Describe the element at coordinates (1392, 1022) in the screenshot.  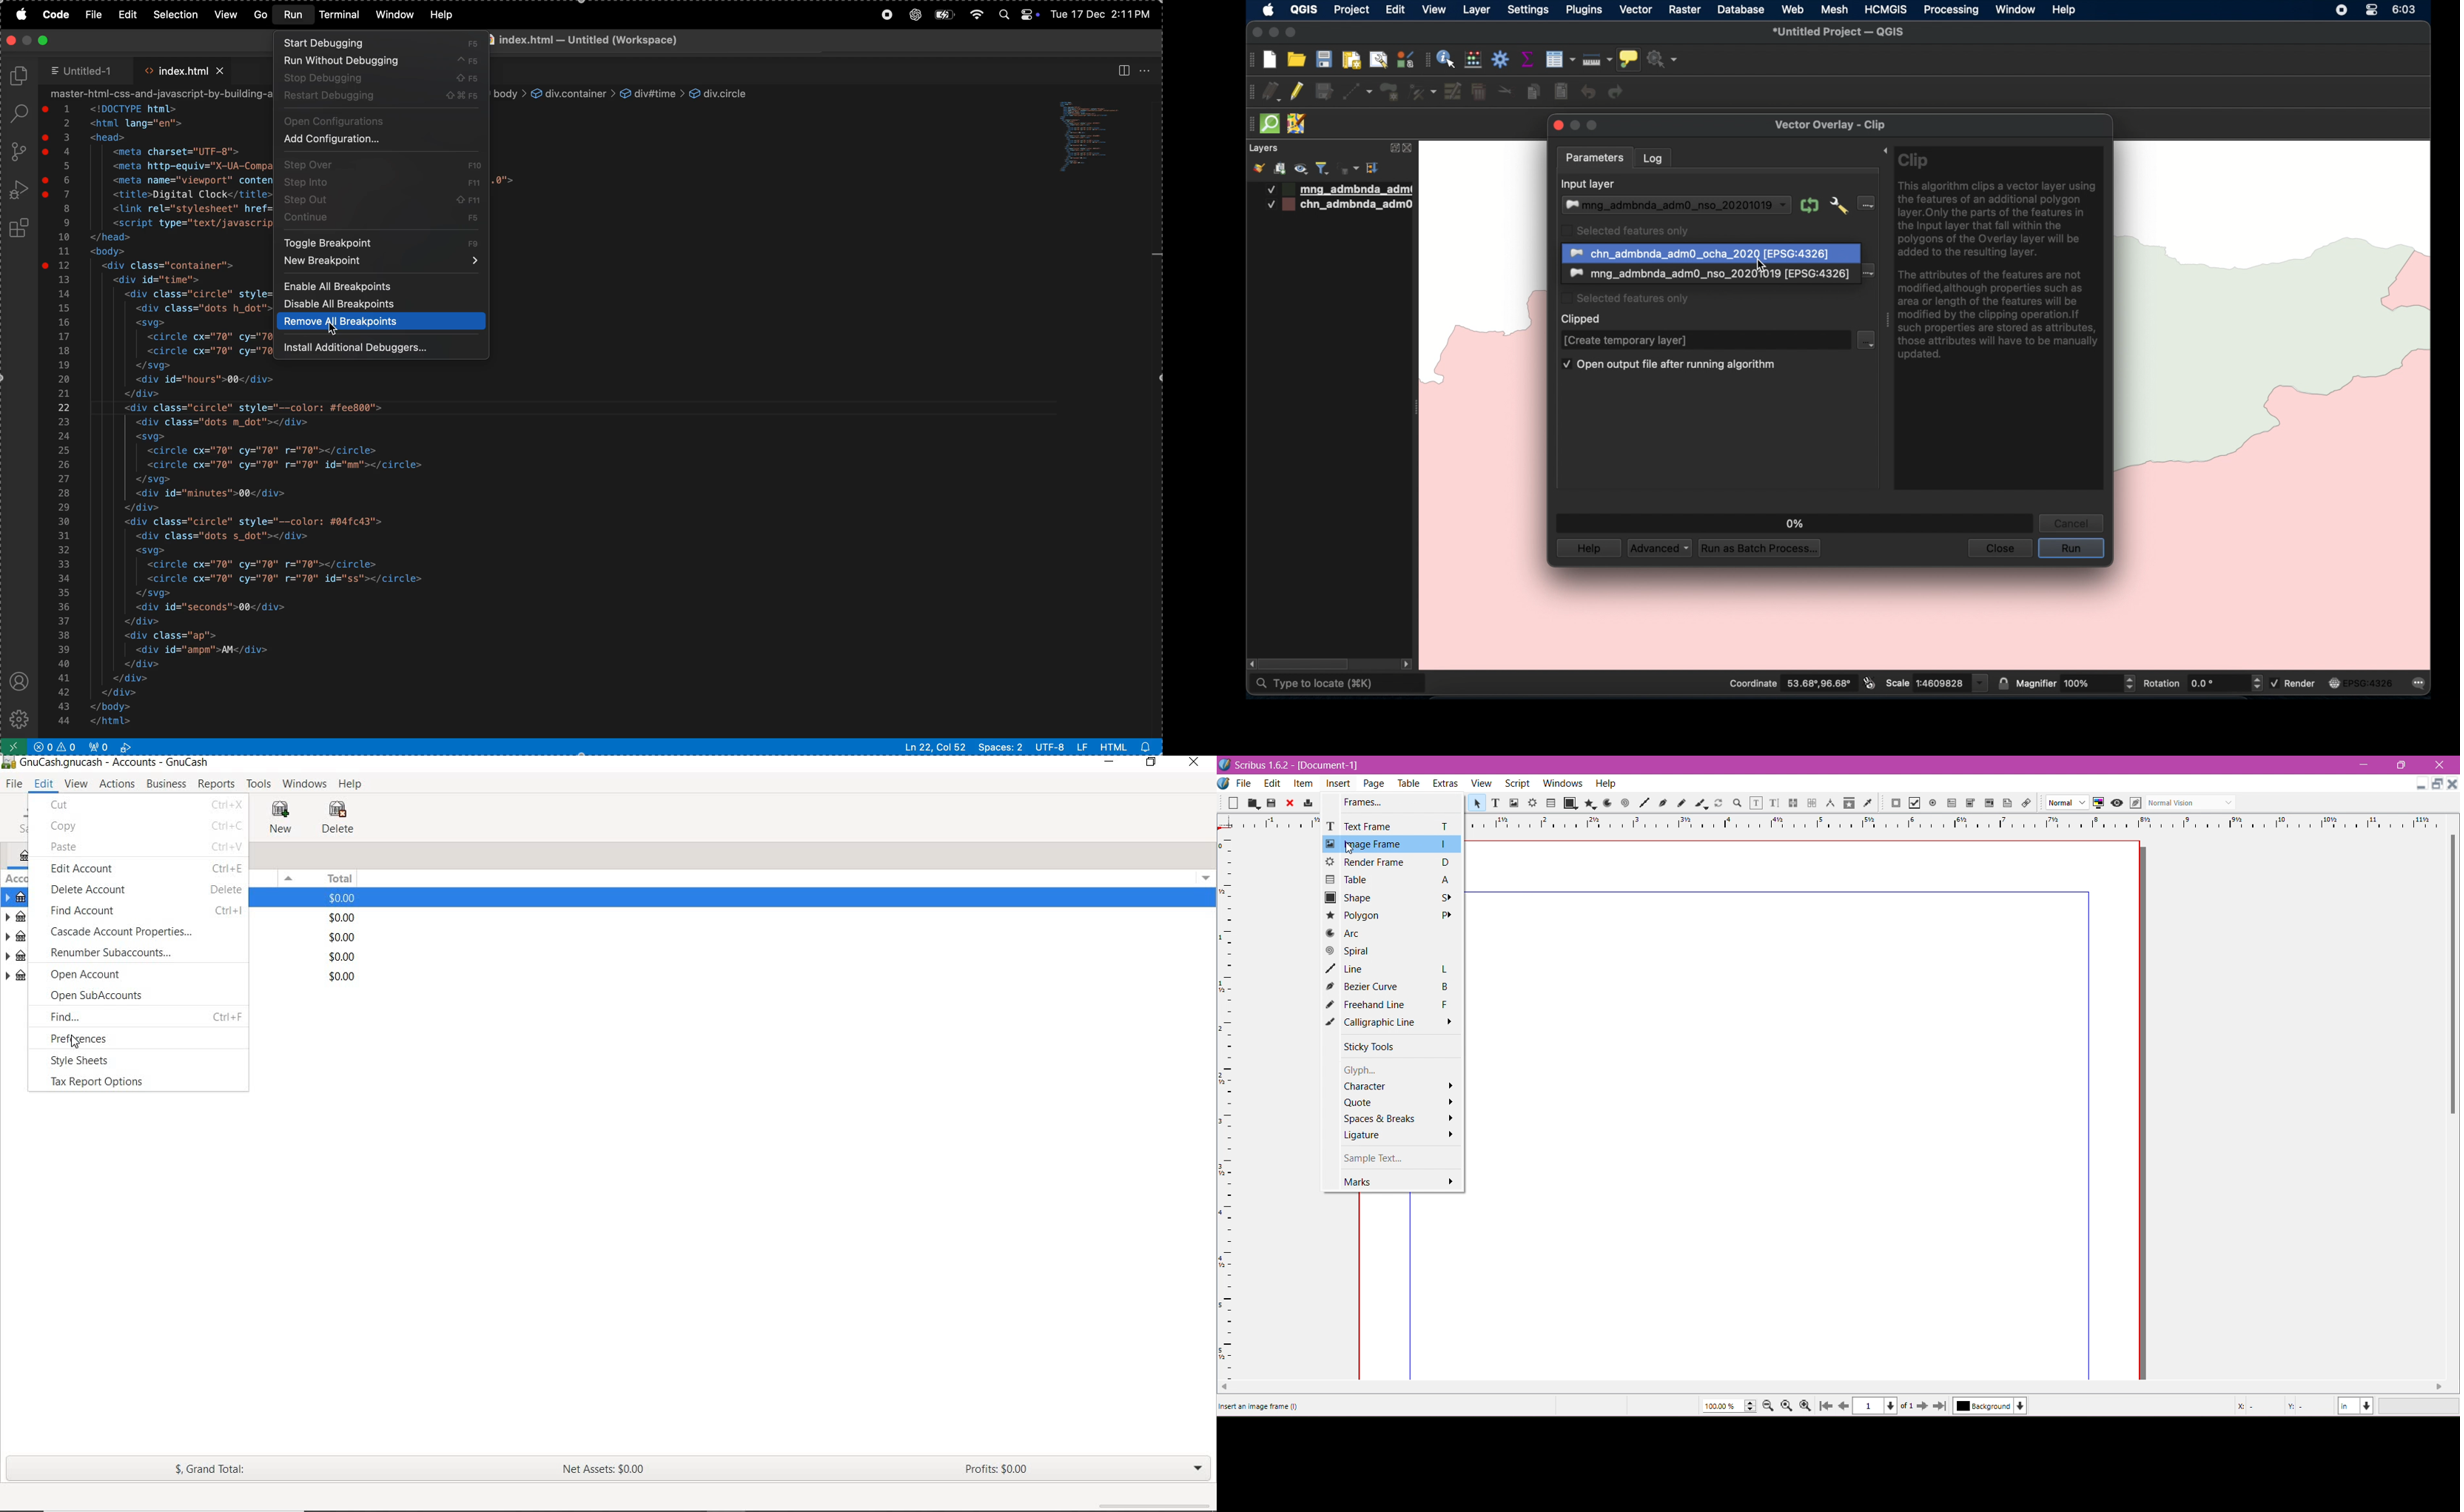
I see `Calligraphic Line` at that location.